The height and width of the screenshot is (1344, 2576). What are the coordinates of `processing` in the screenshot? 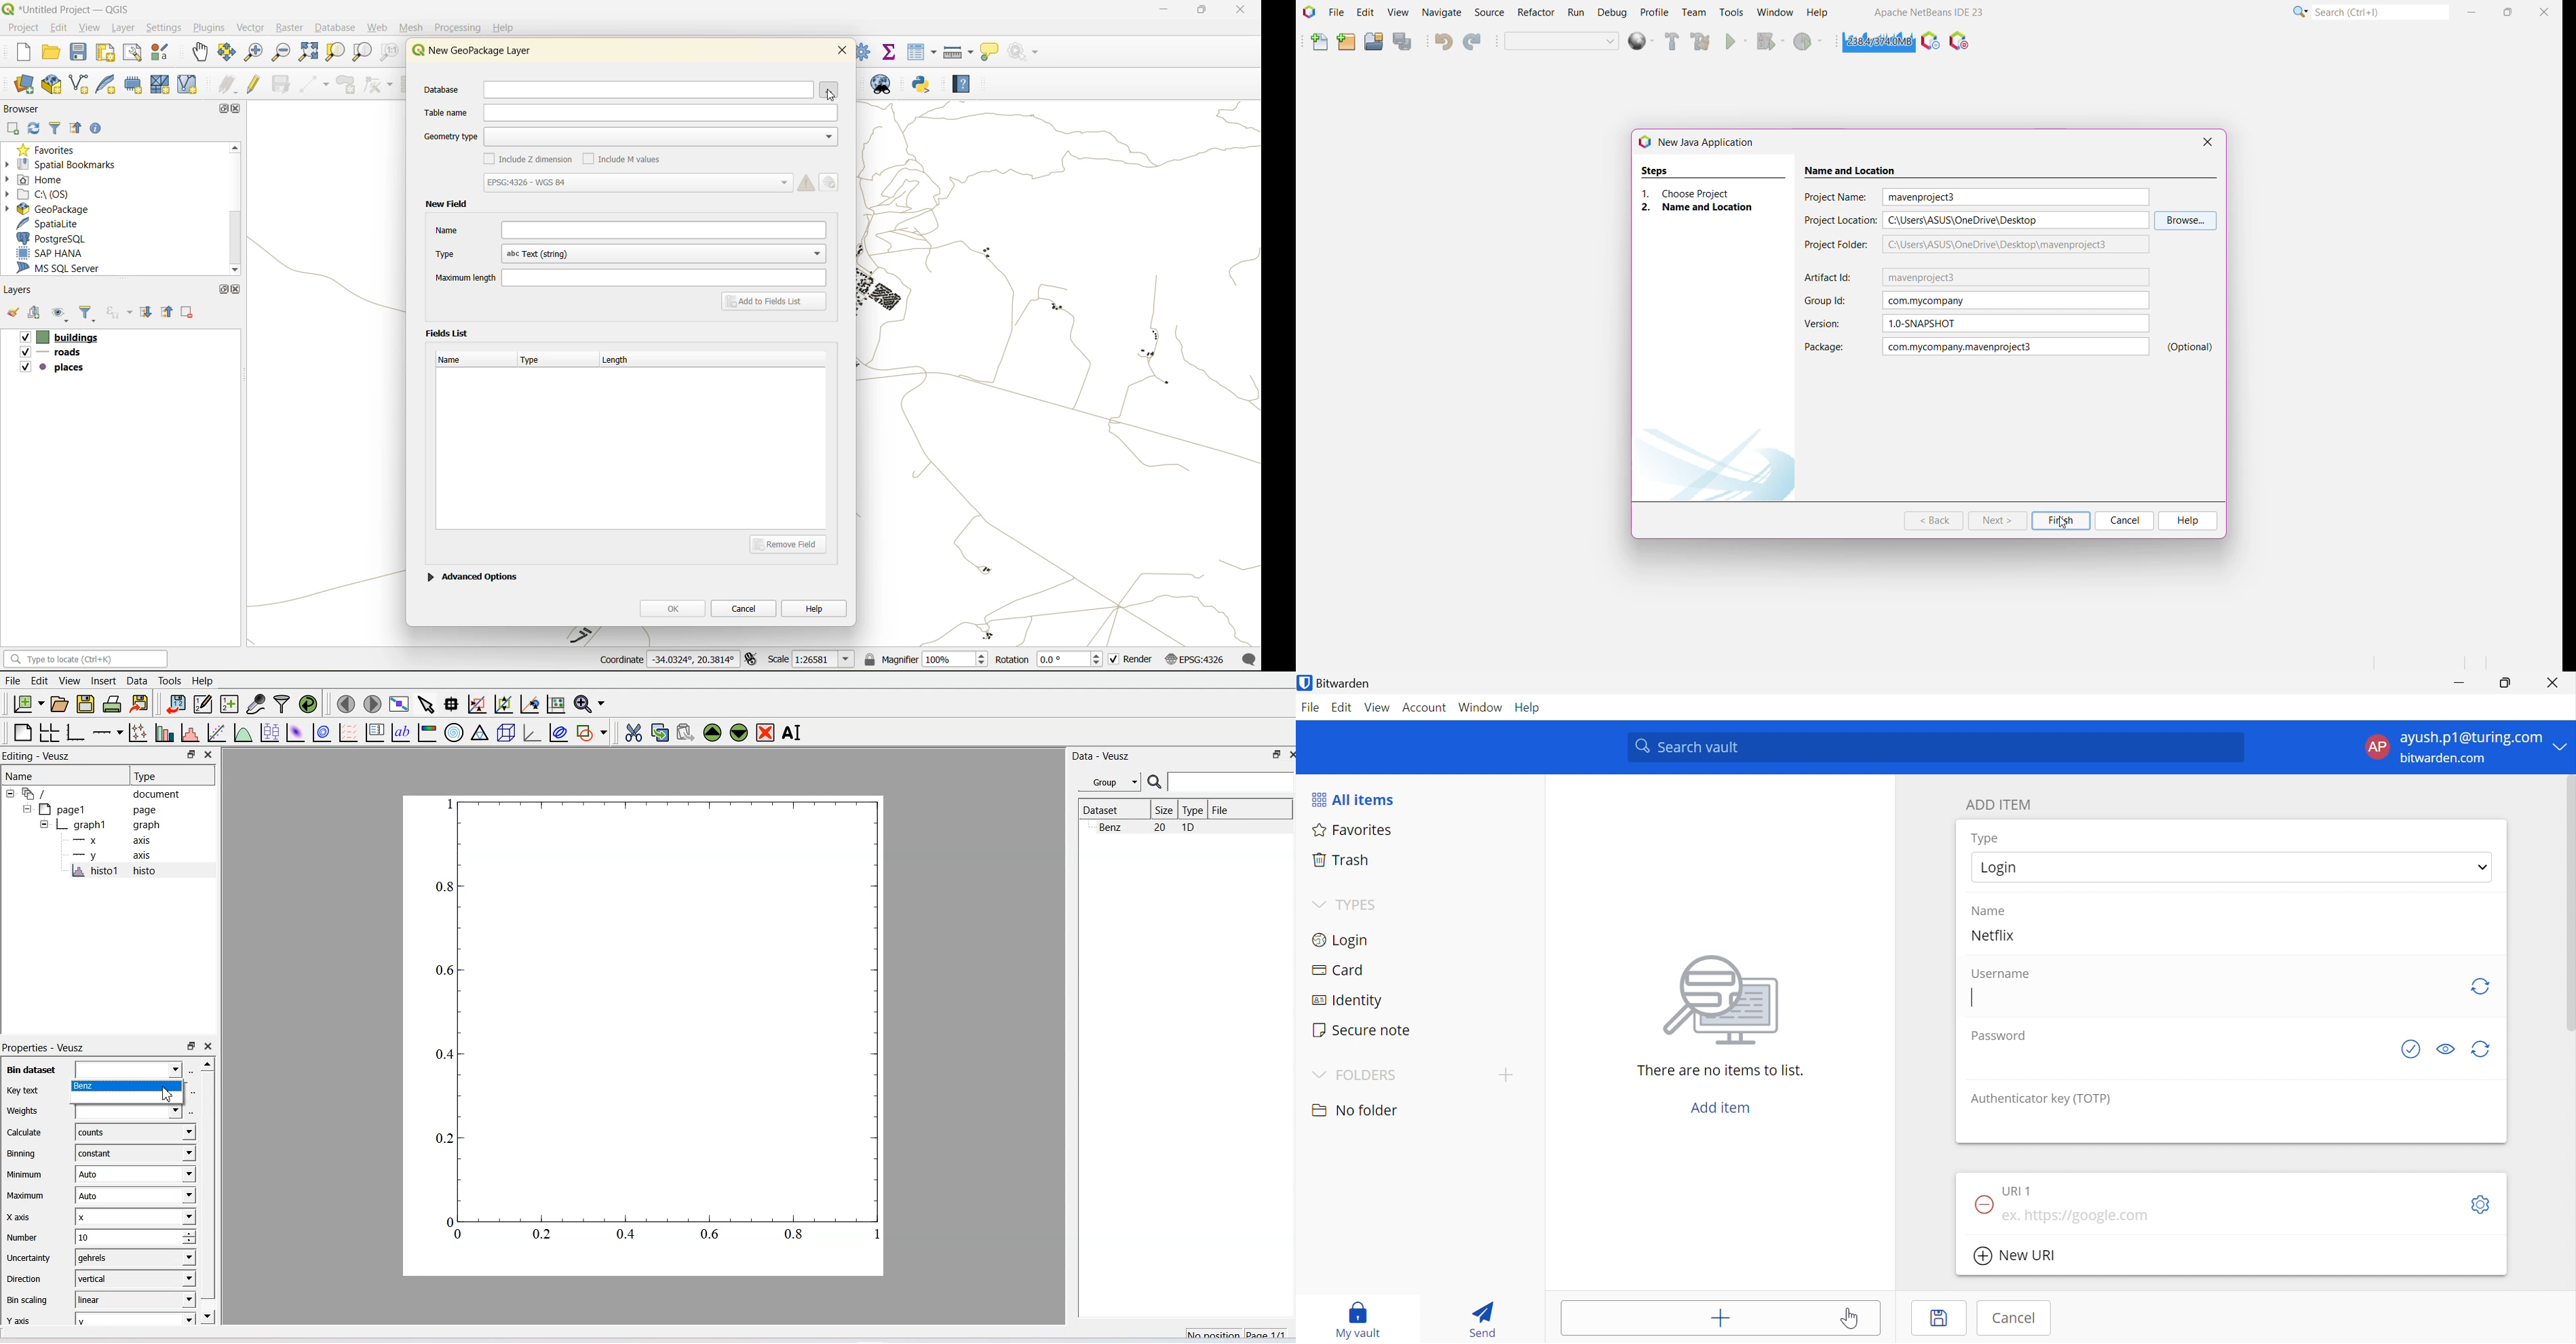 It's located at (459, 30).